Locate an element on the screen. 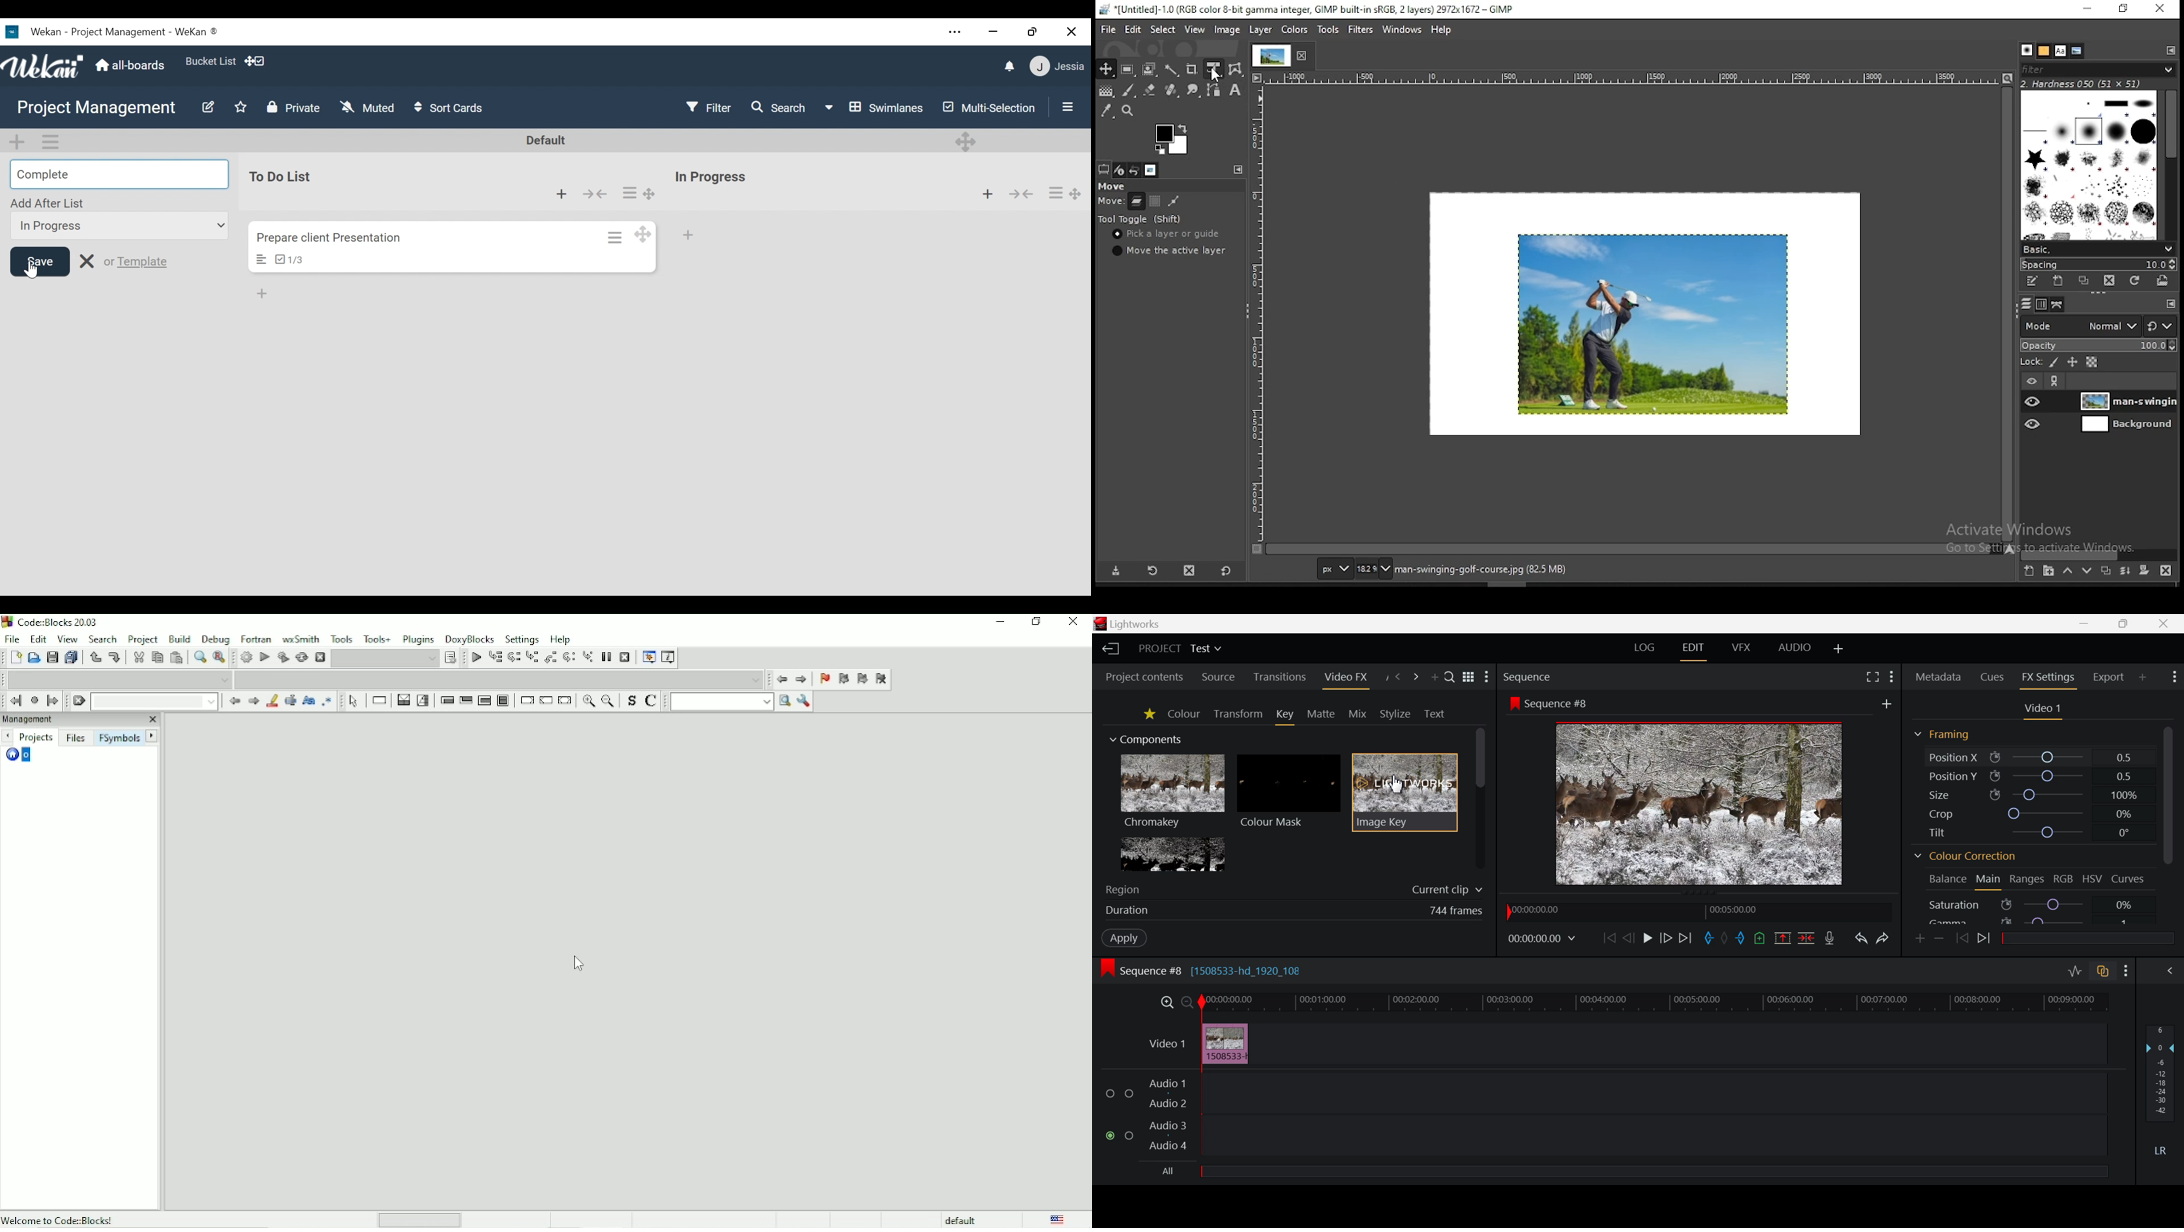 The height and width of the screenshot is (1232, 2184). Video FX is located at coordinates (1349, 679).